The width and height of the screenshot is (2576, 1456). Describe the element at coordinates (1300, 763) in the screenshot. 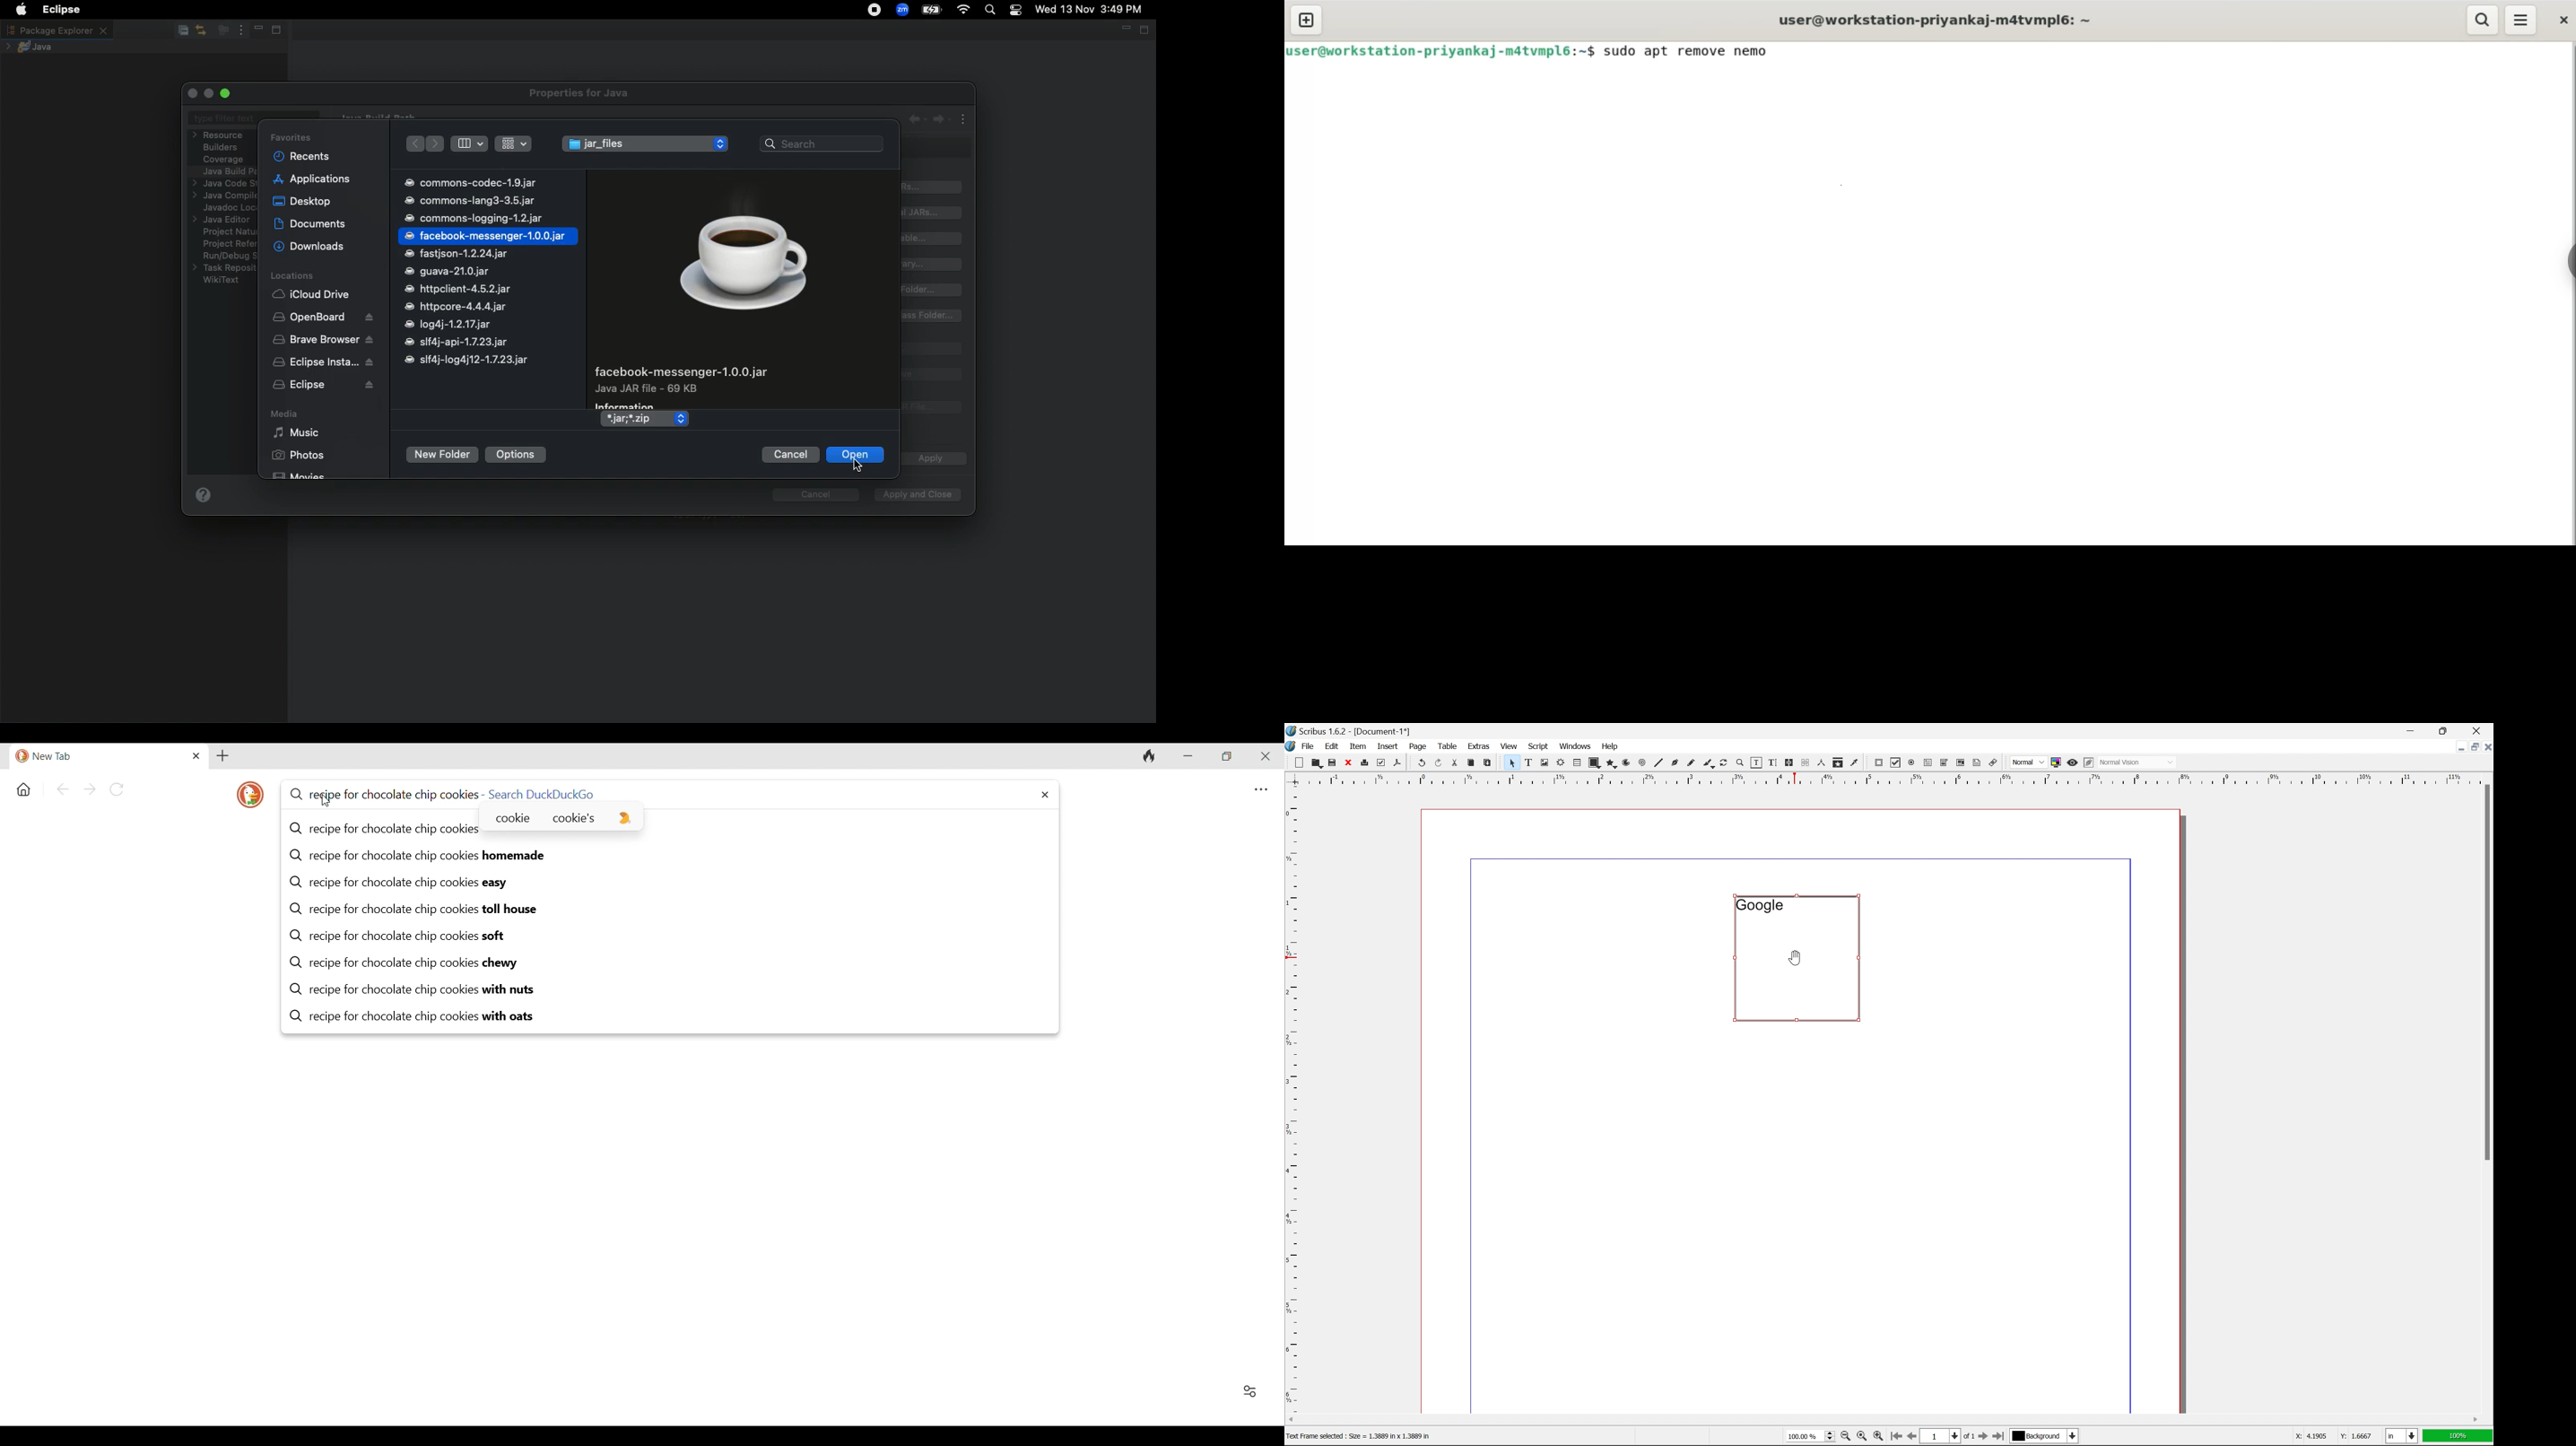

I see `new` at that location.